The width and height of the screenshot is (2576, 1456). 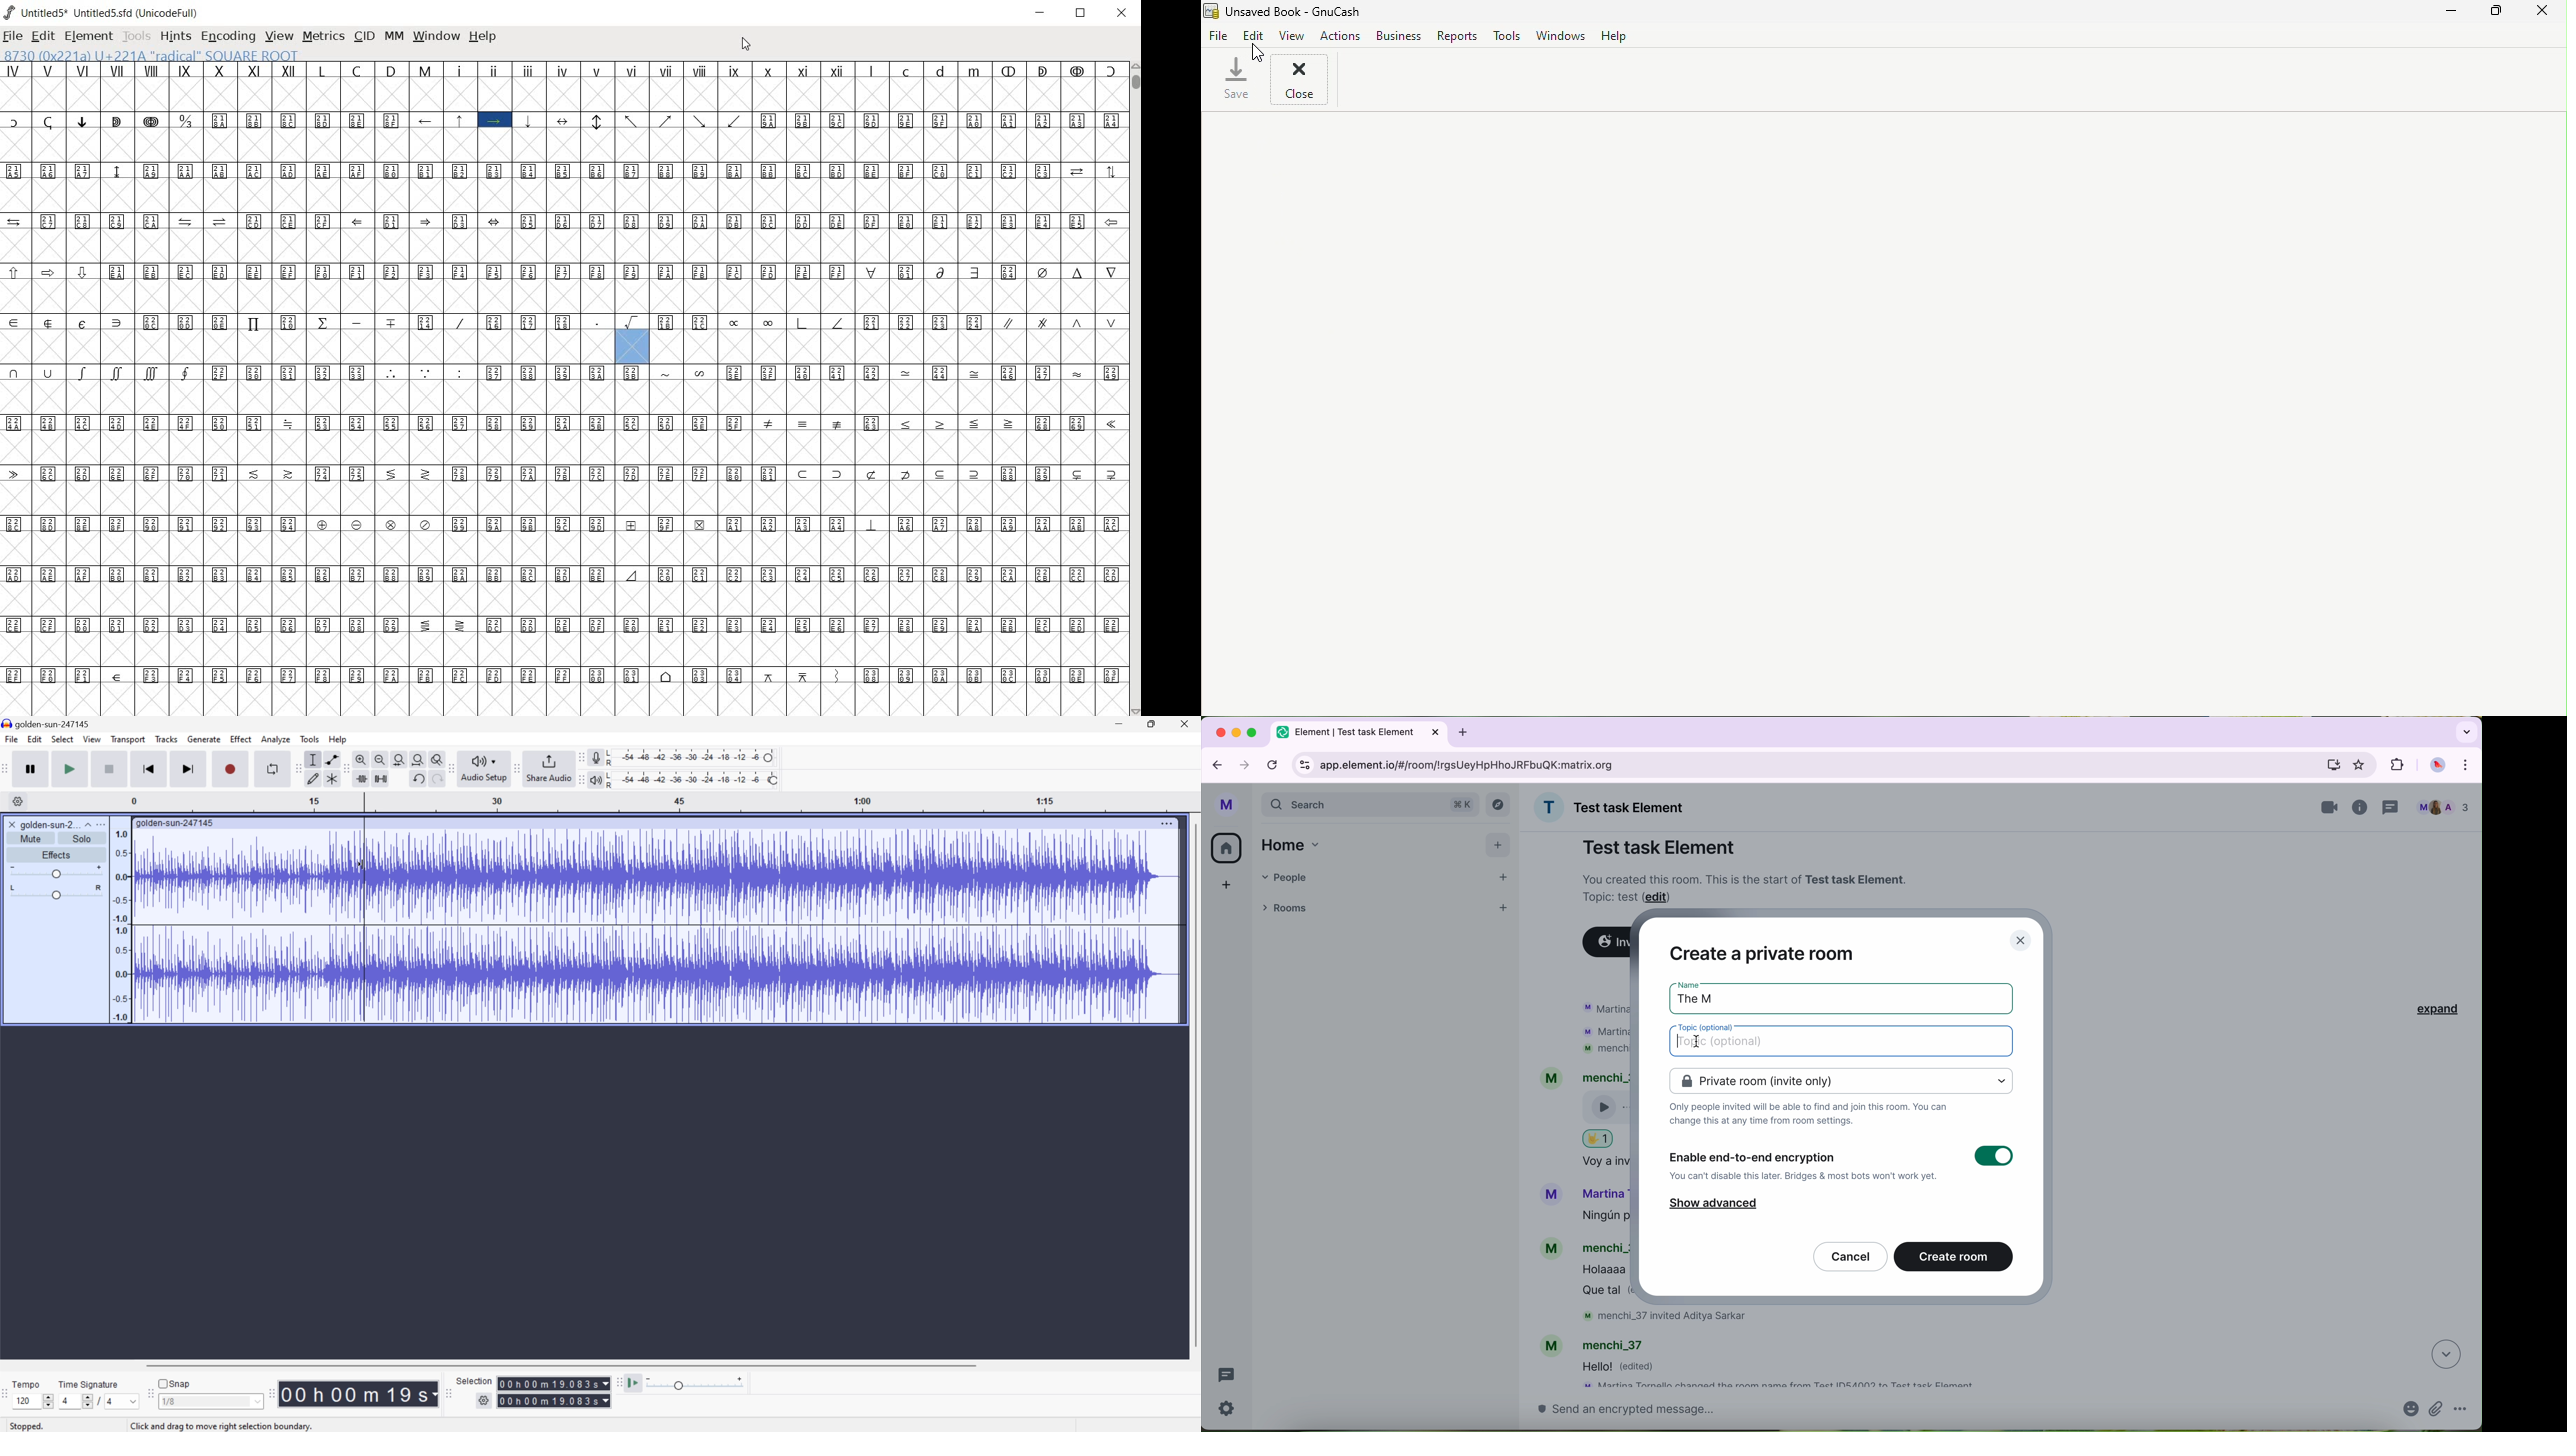 I want to click on cancel button, so click(x=1851, y=1256).